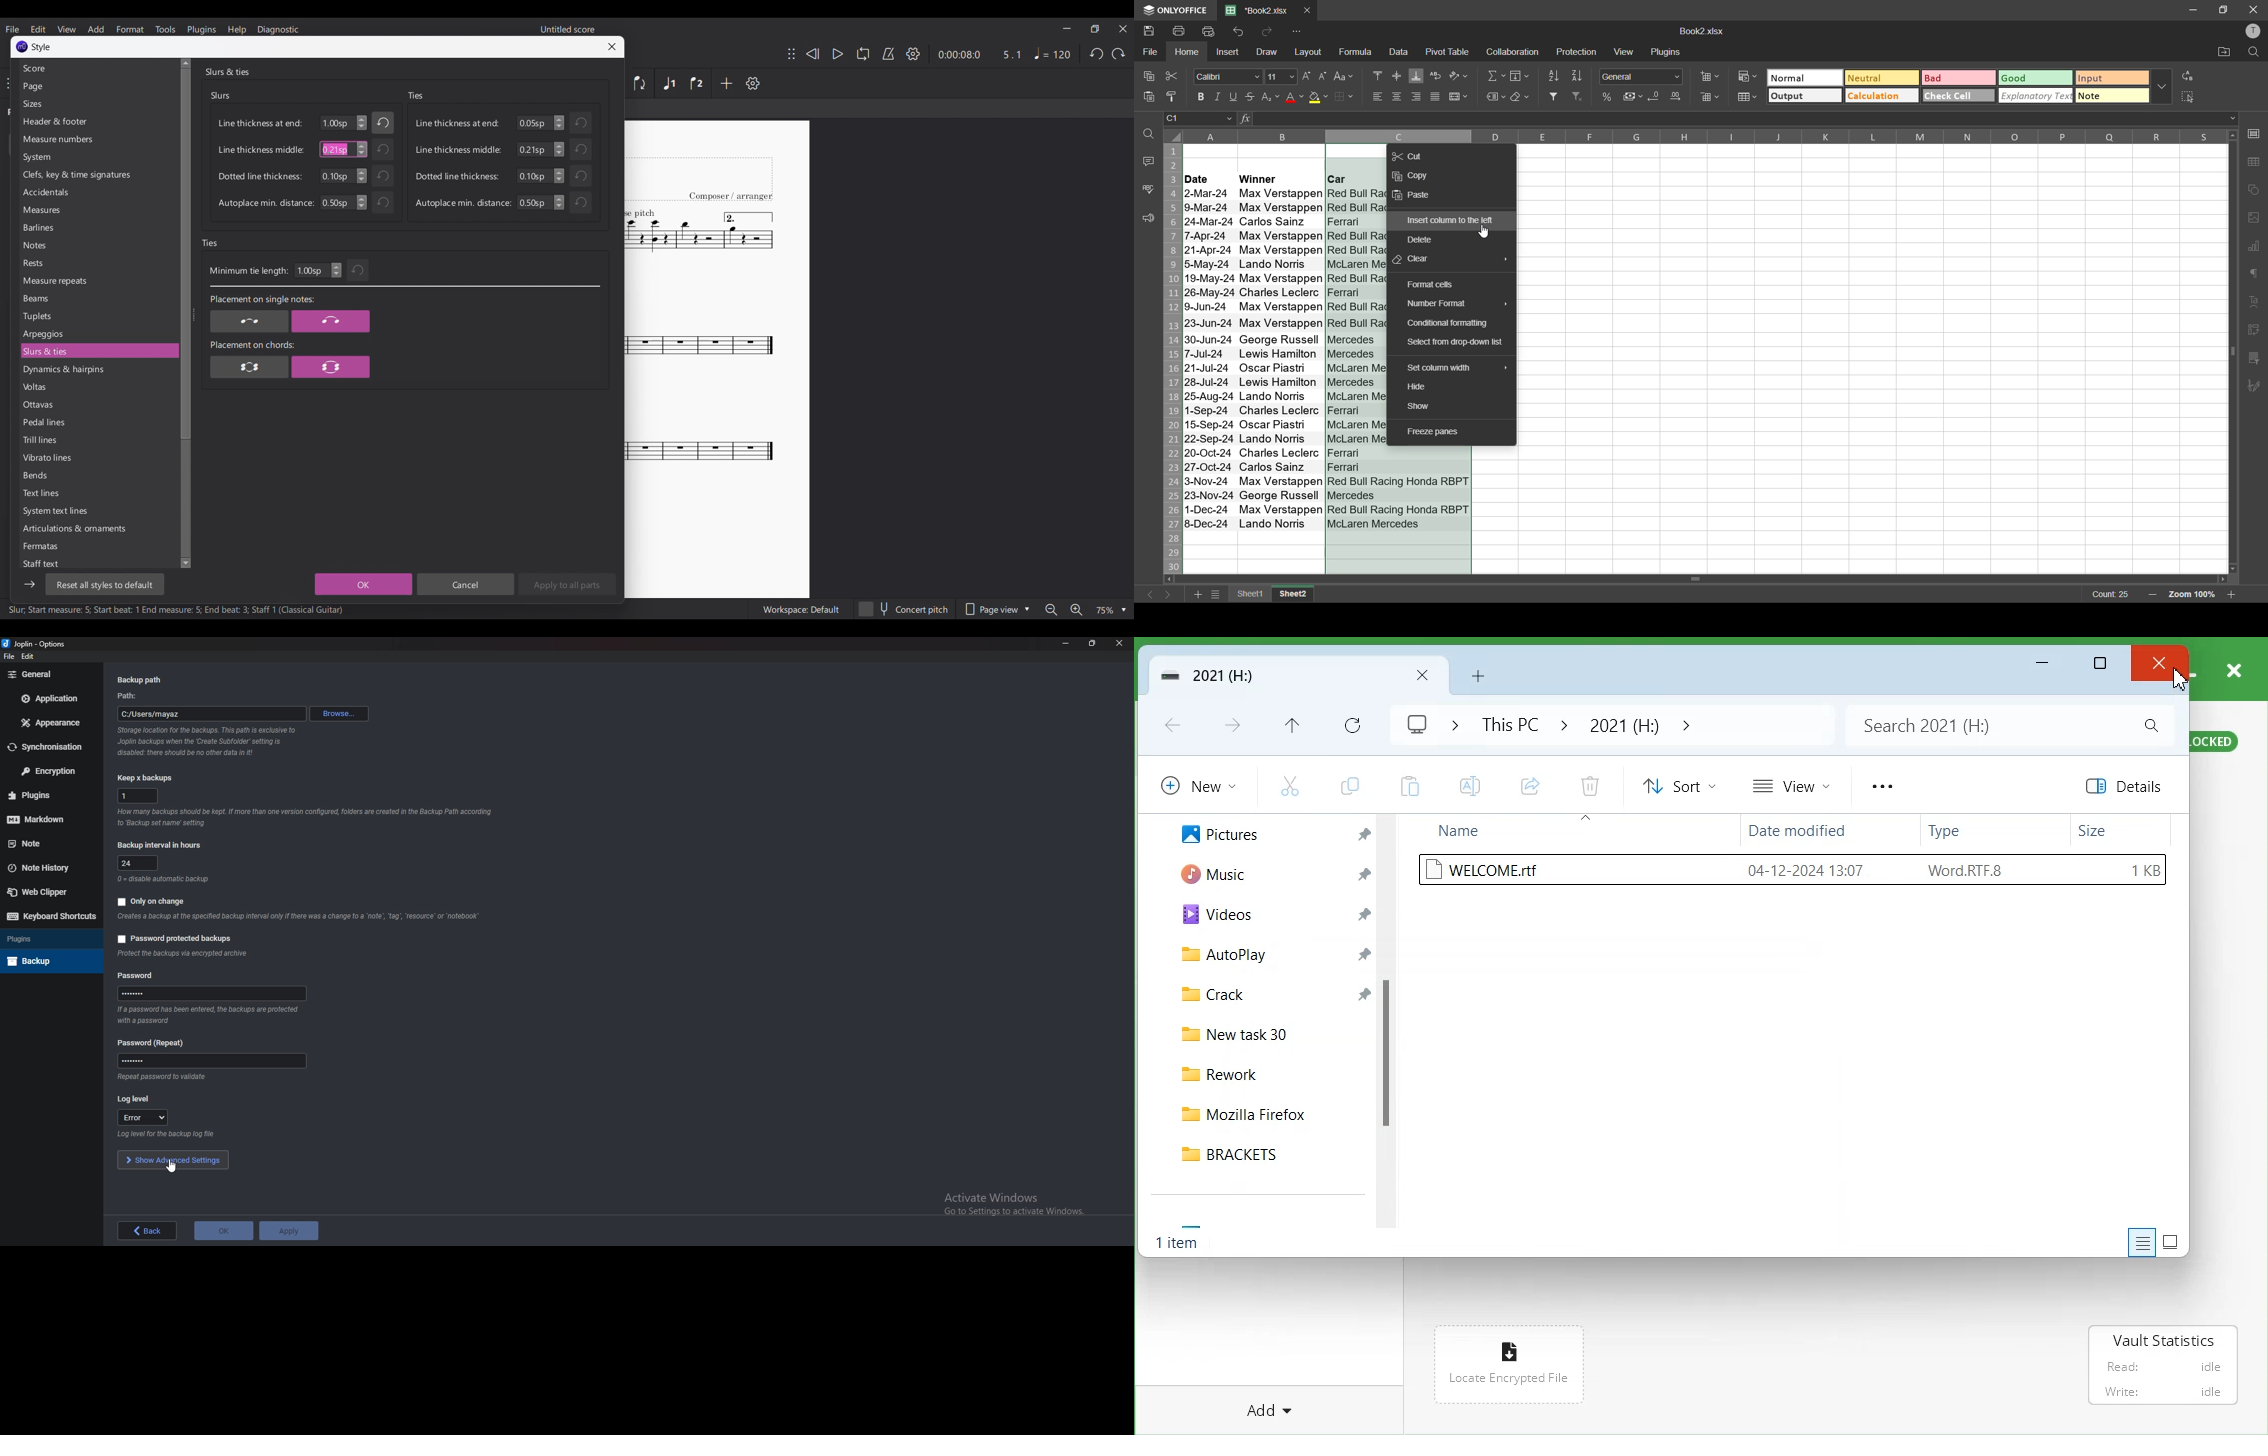 The image size is (2268, 1456). Describe the element at coordinates (463, 203) in the screenshot. I see `Autoplace min. distance` at that location.